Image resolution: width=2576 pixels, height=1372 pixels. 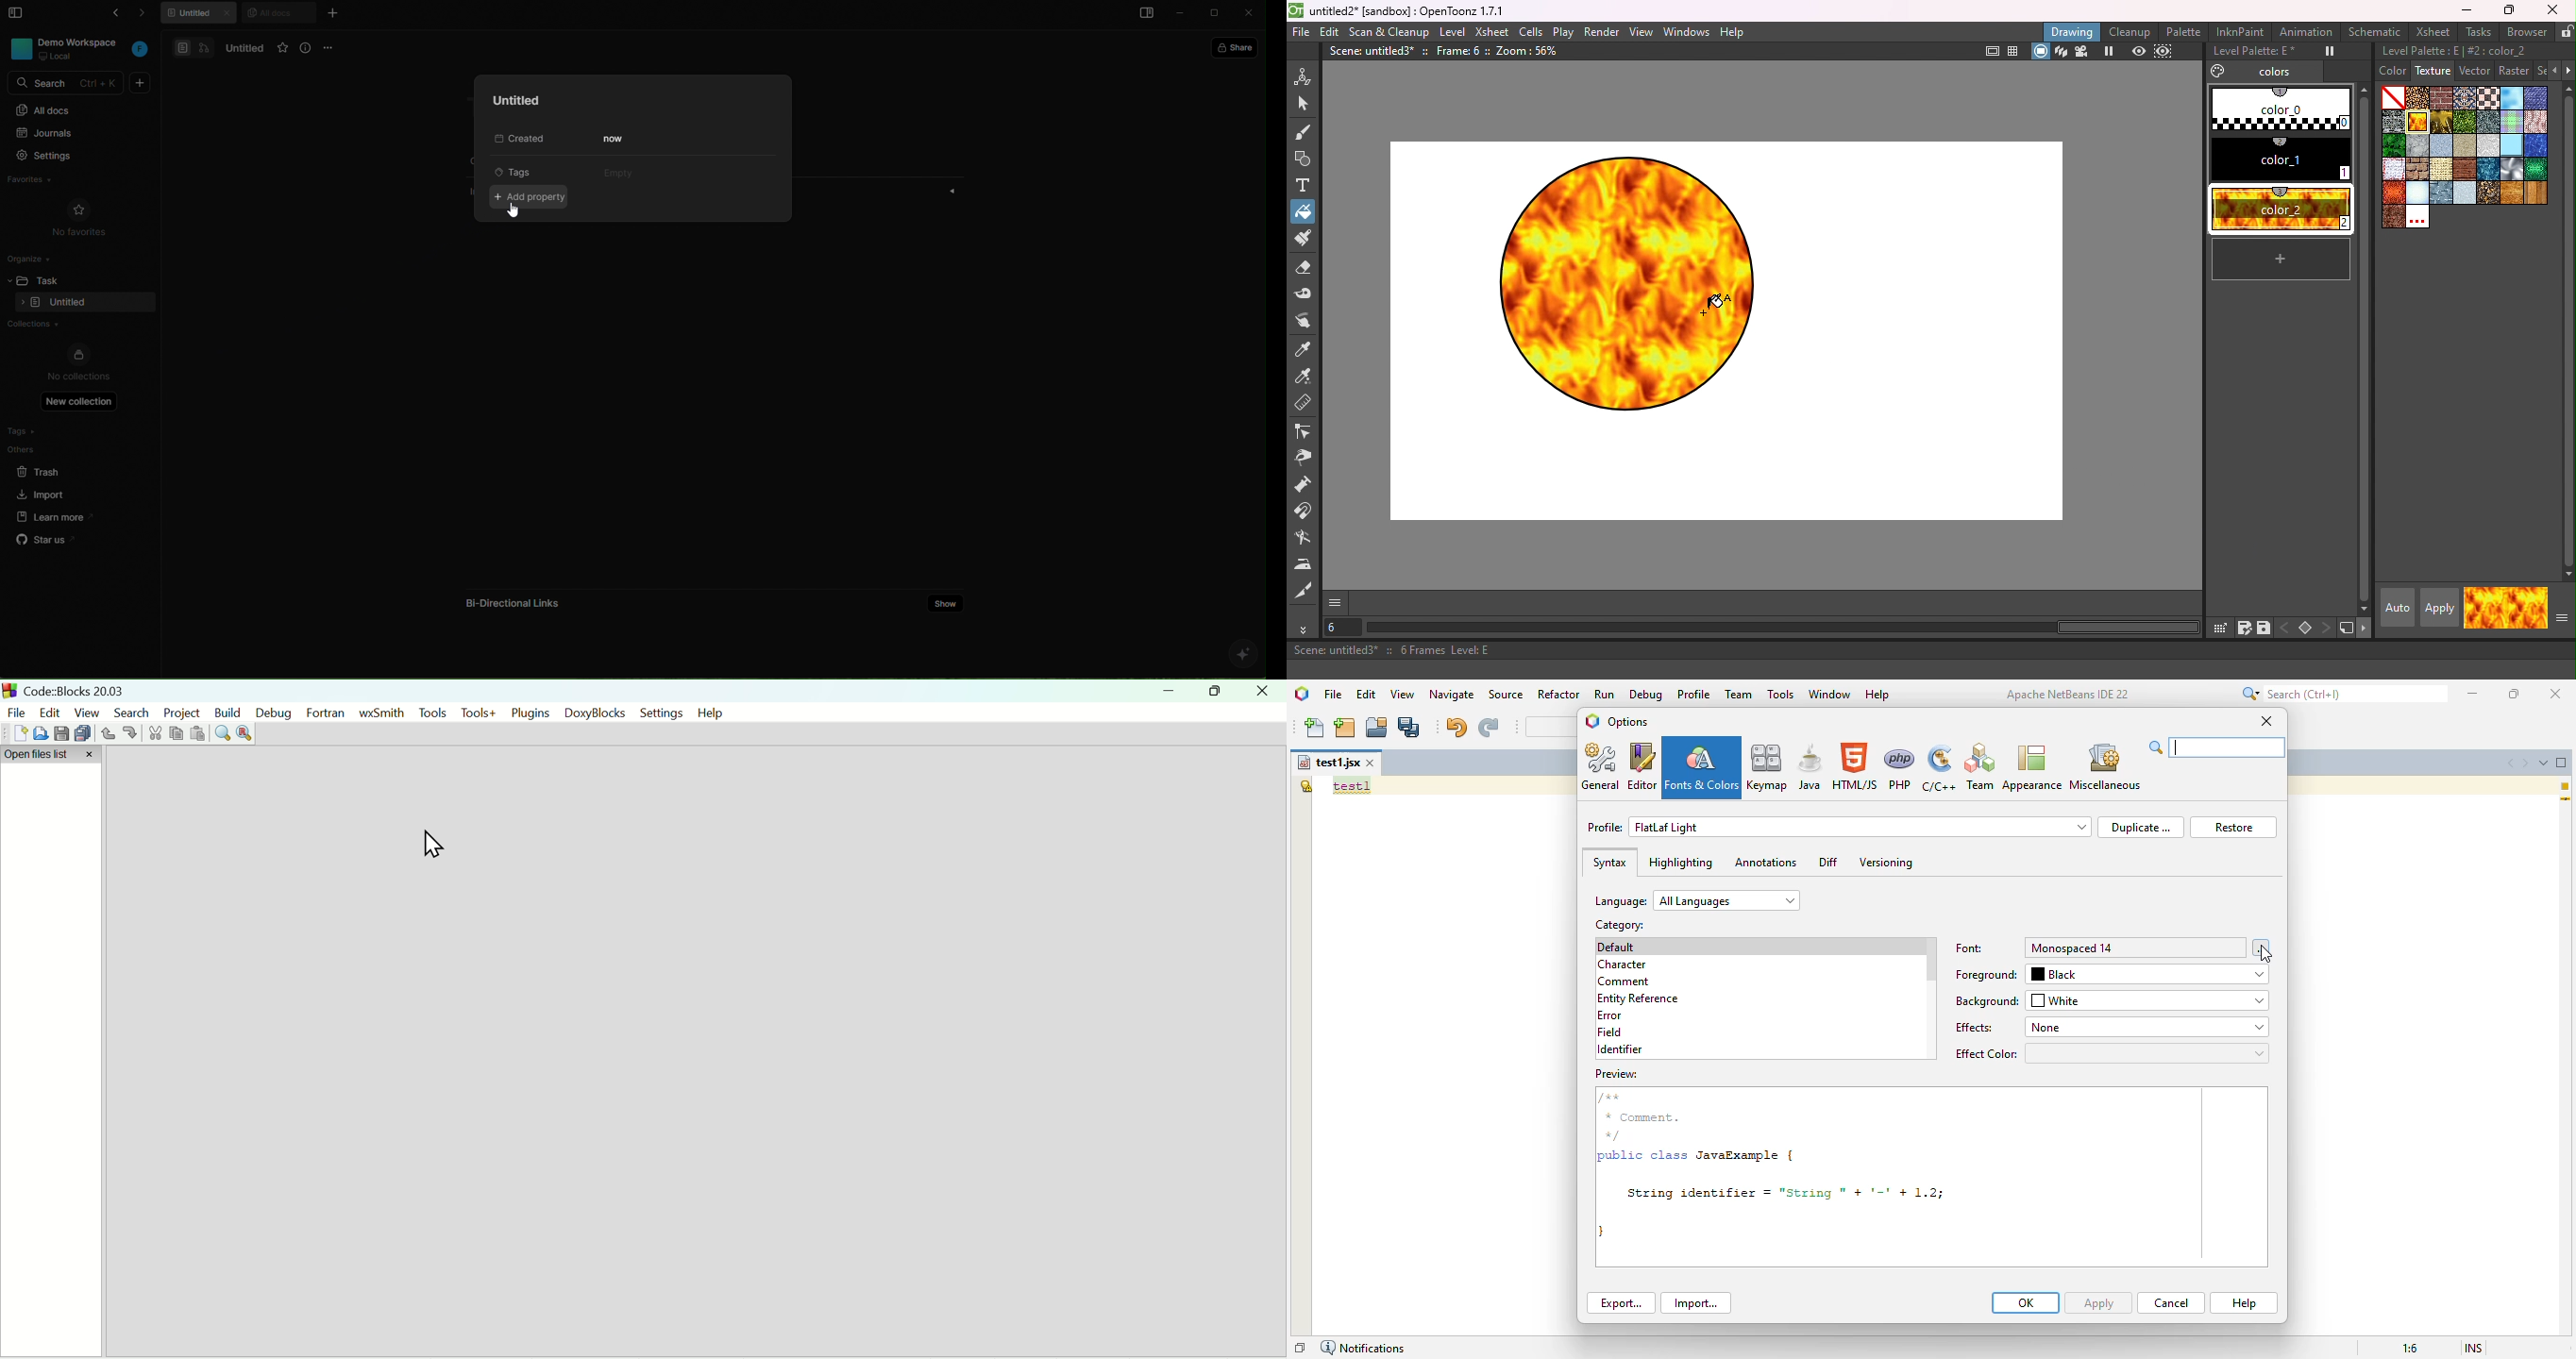 I want to click on Pump tool, so click(x=1306, y=484).